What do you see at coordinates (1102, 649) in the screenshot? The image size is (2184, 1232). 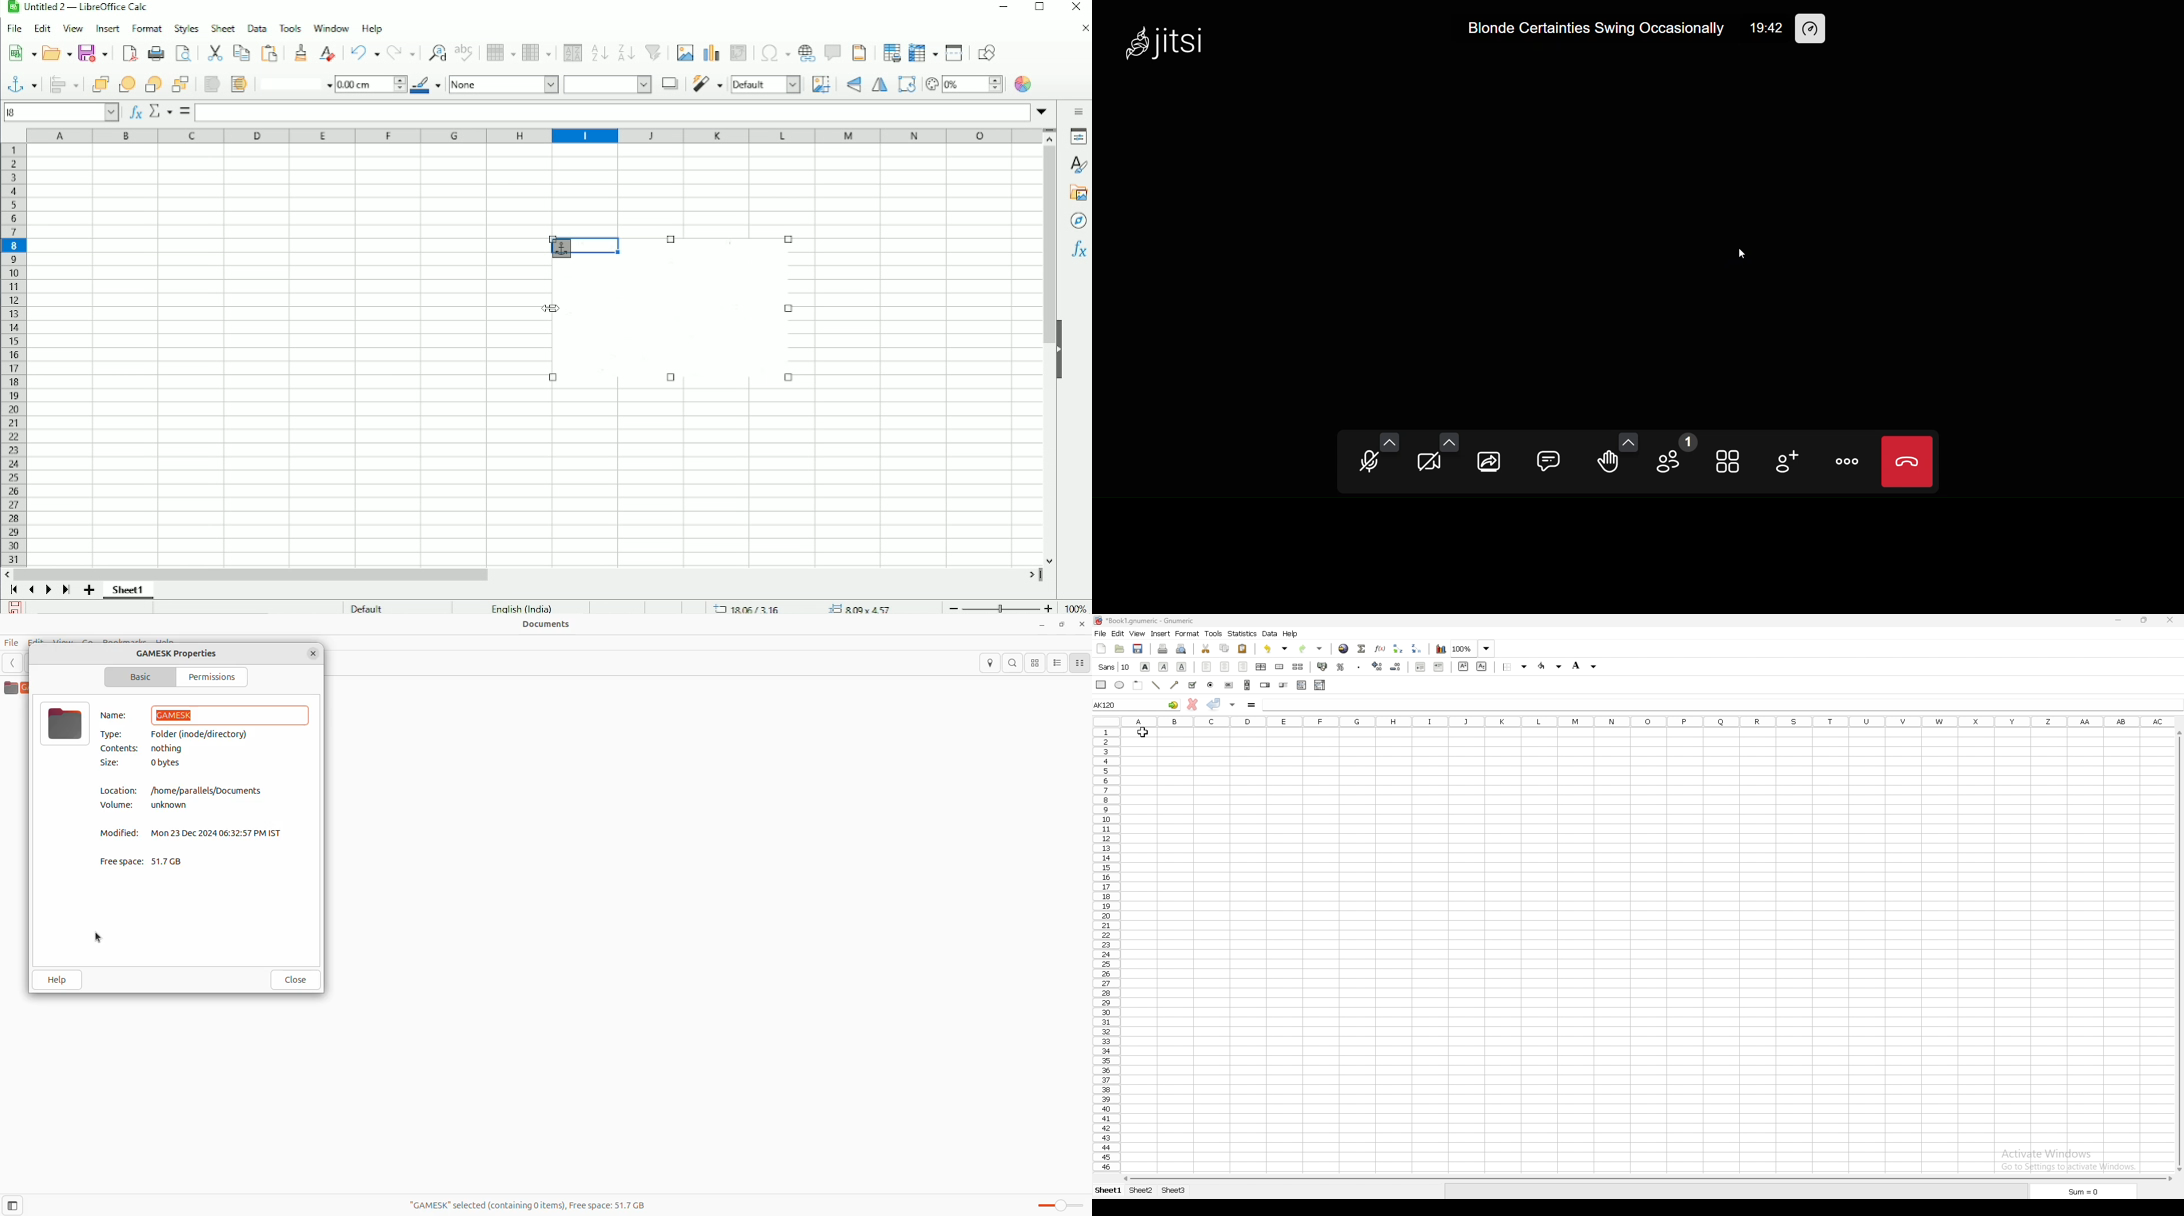 I see `new` at bounding box center [1102, 649].